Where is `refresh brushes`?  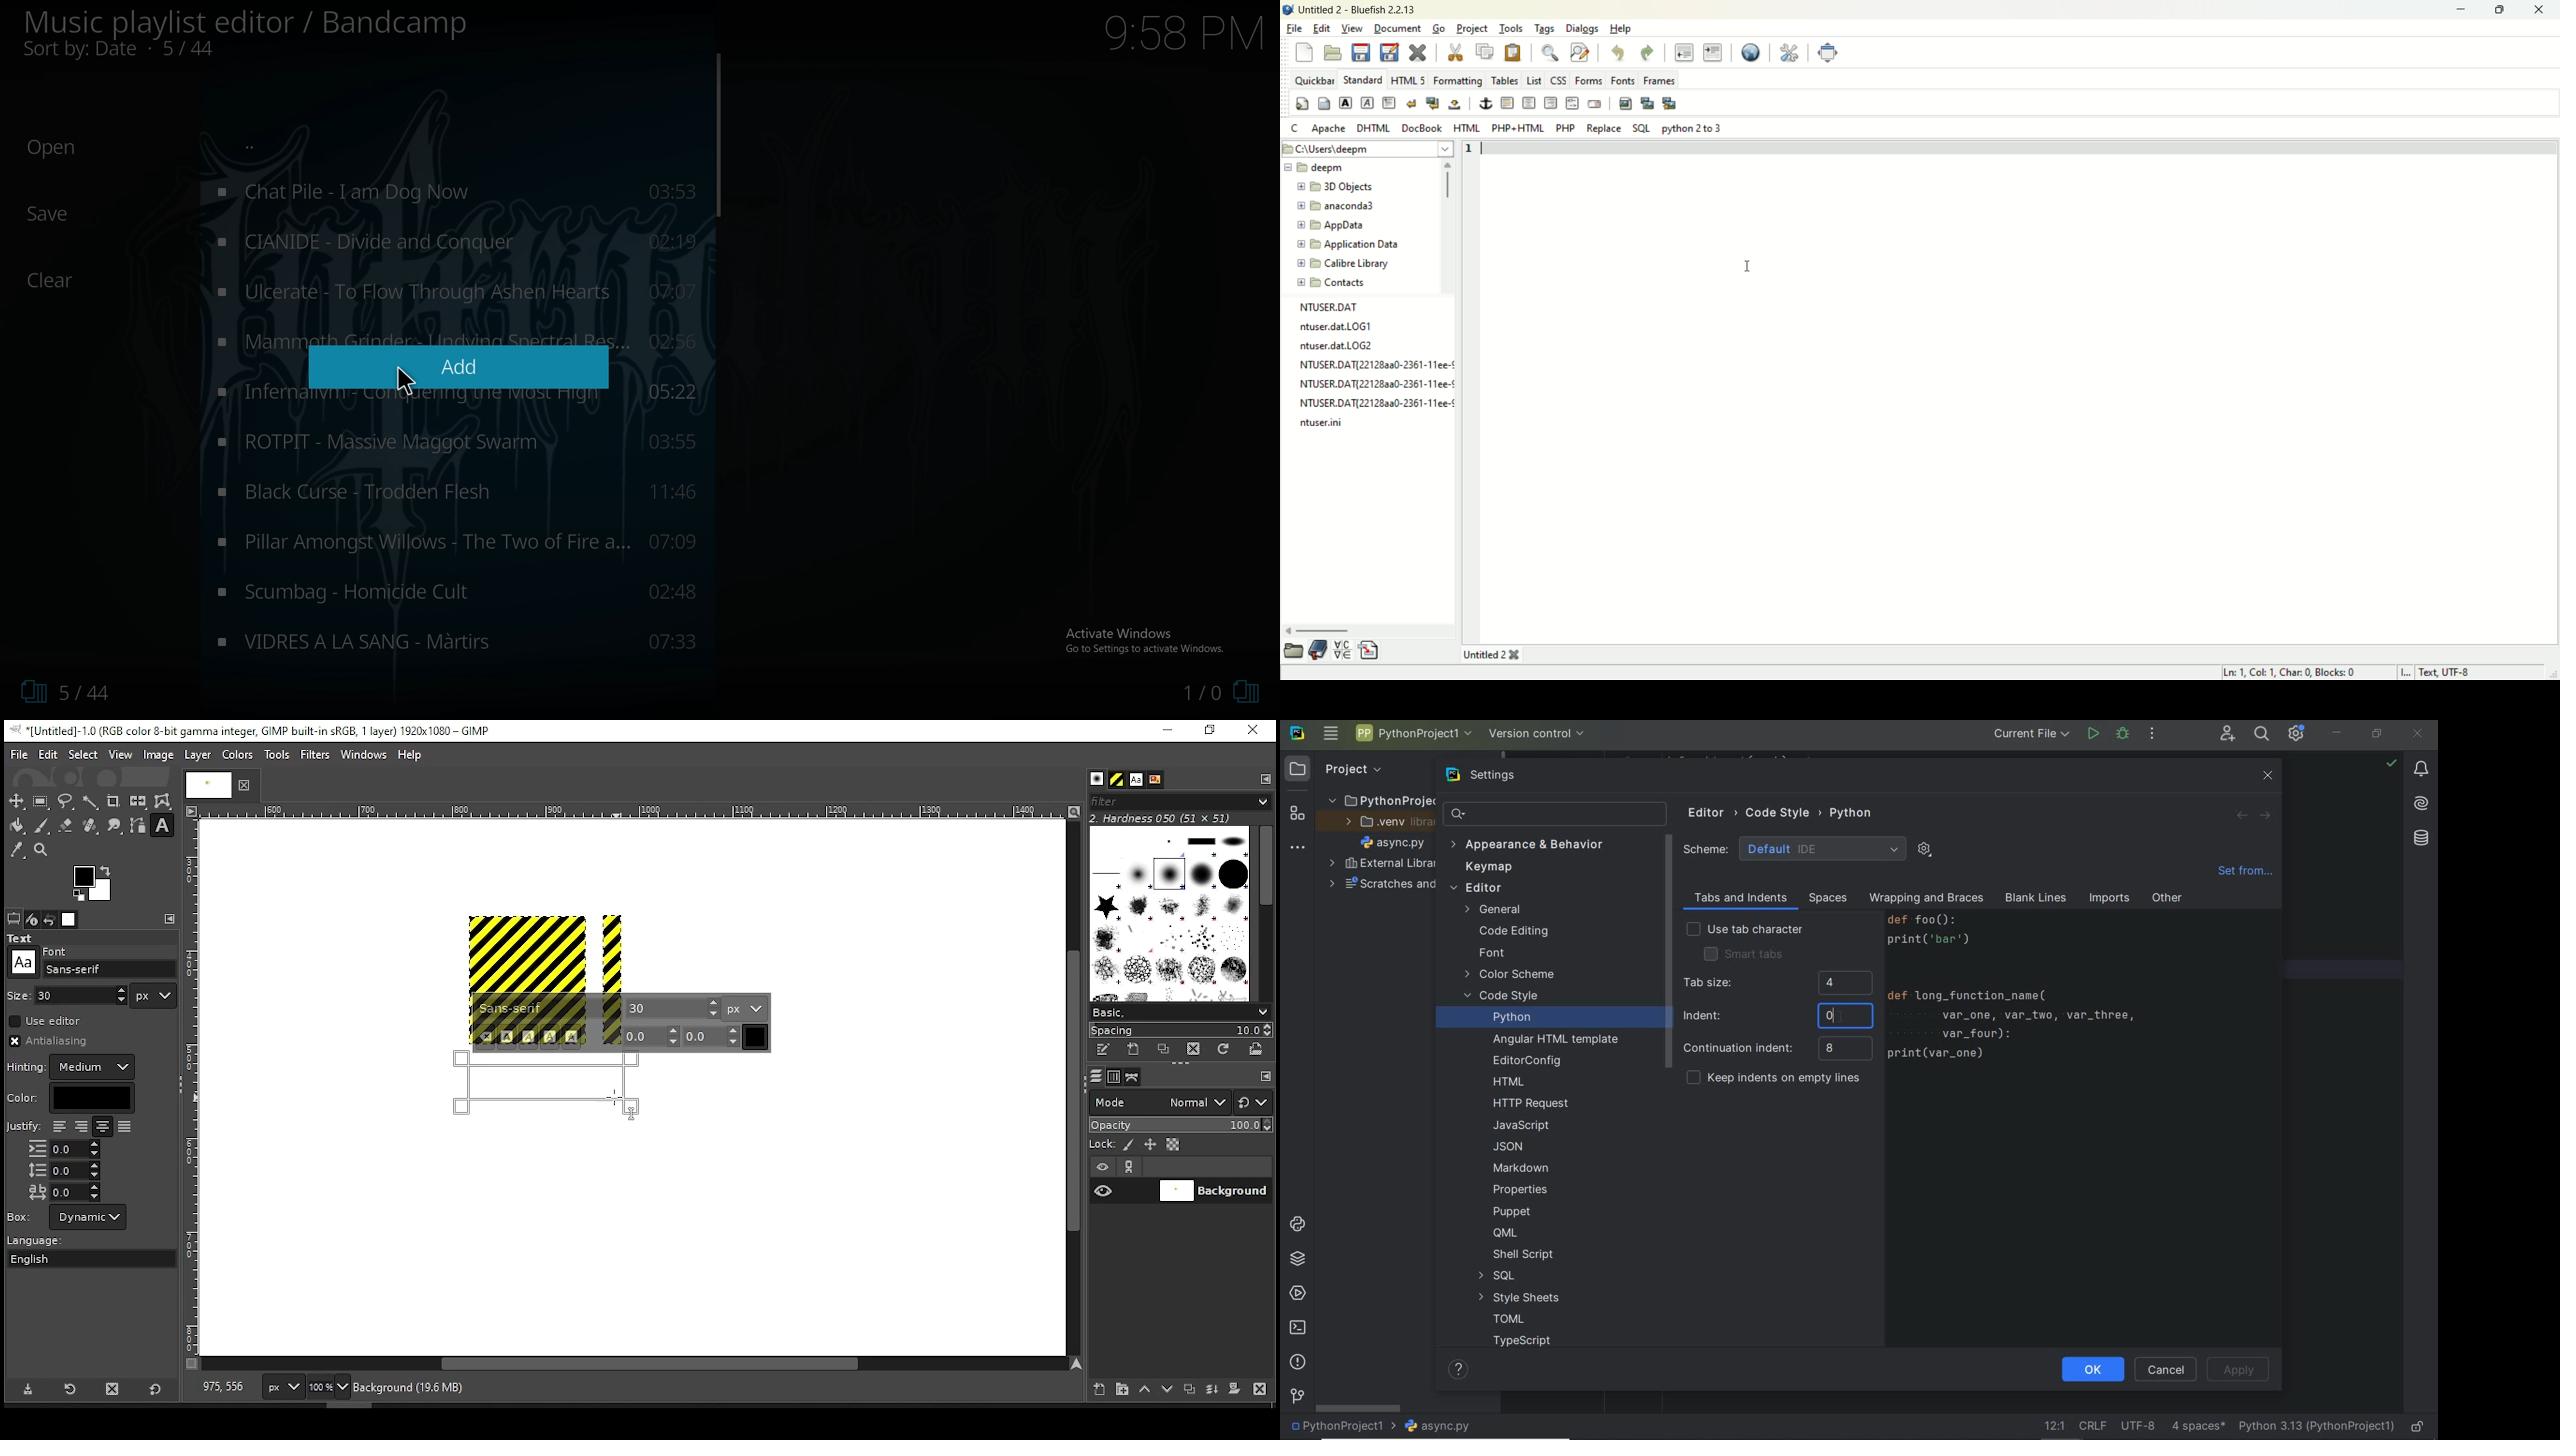 refresh brushes is located at coordinates (1222, 1051).